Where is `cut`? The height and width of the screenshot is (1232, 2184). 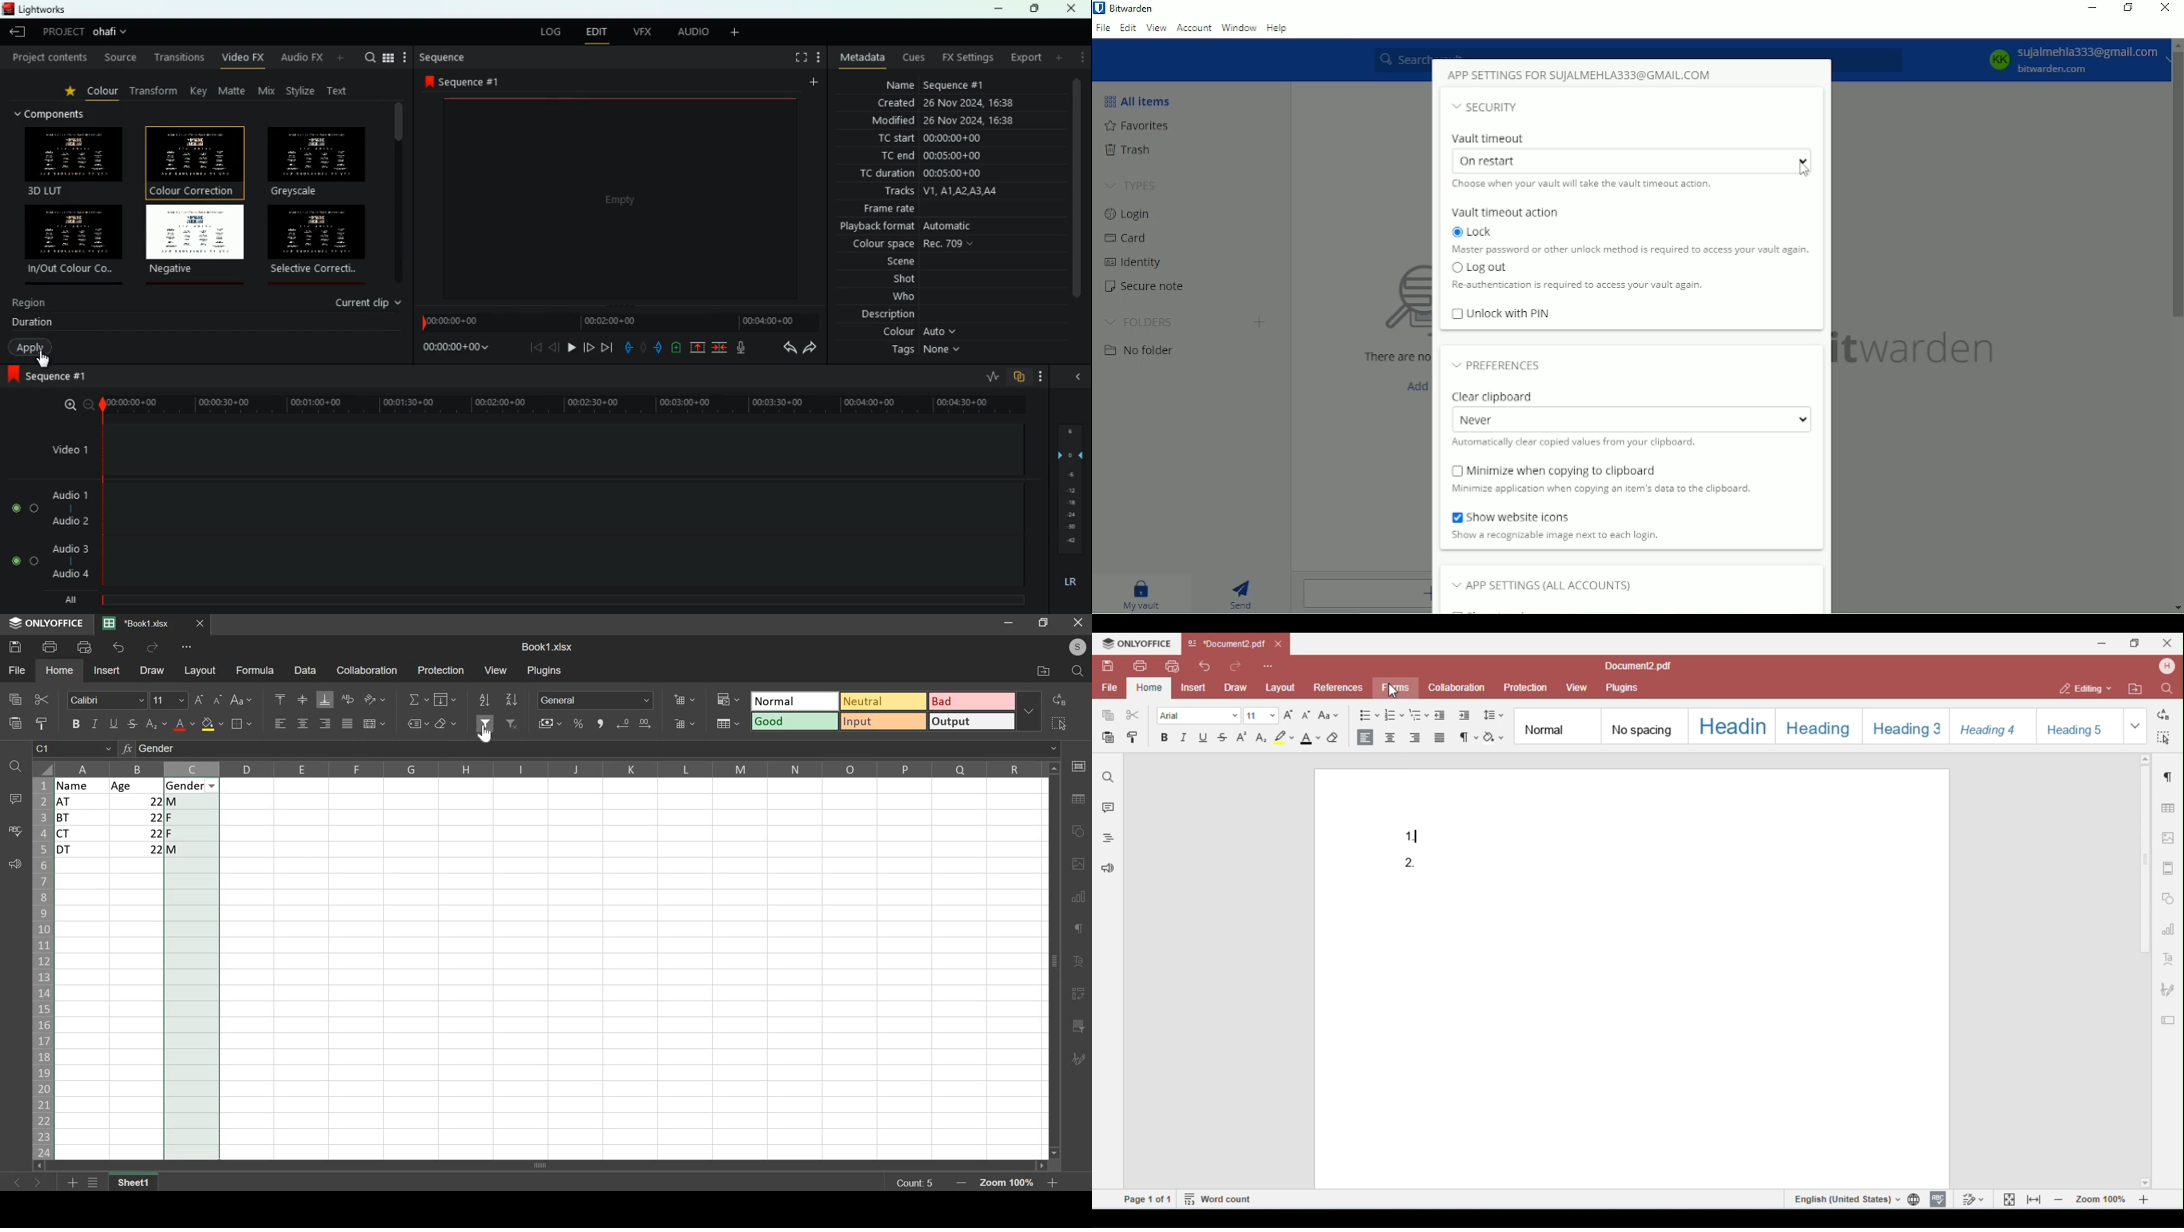 cut is located at coordinates (42, 700).